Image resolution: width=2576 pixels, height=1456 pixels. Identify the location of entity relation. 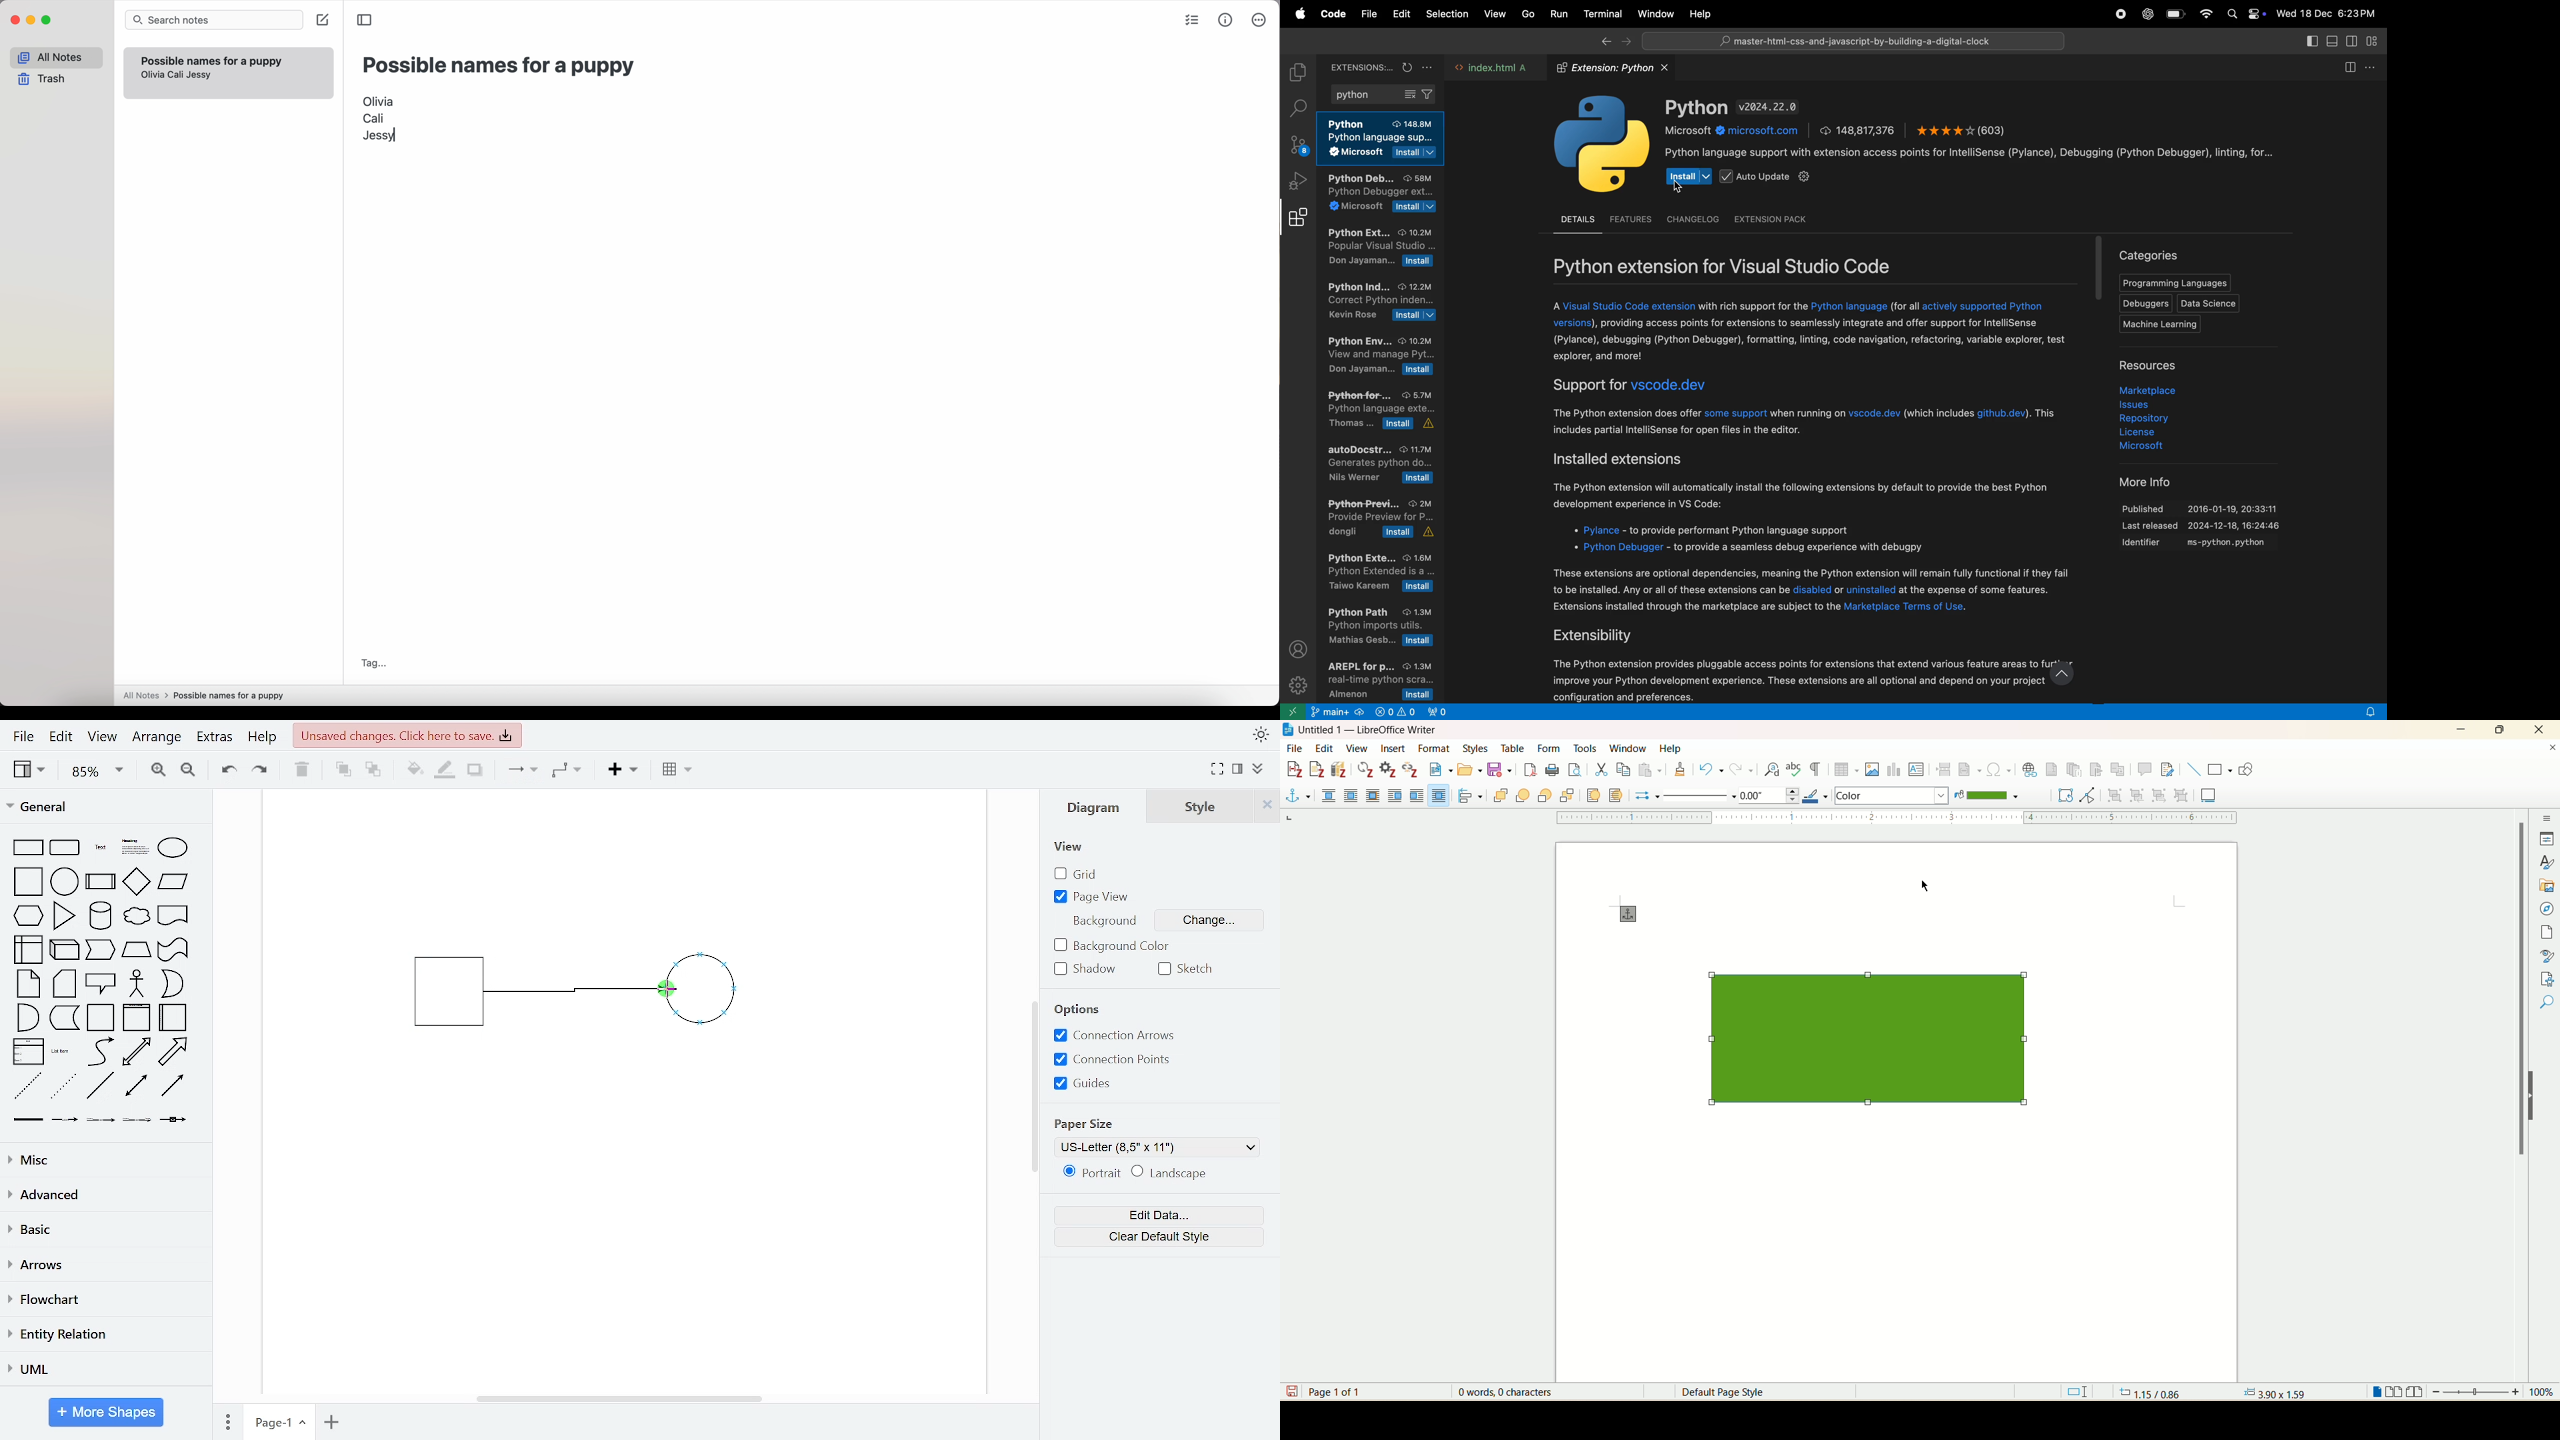
(102, 1336).